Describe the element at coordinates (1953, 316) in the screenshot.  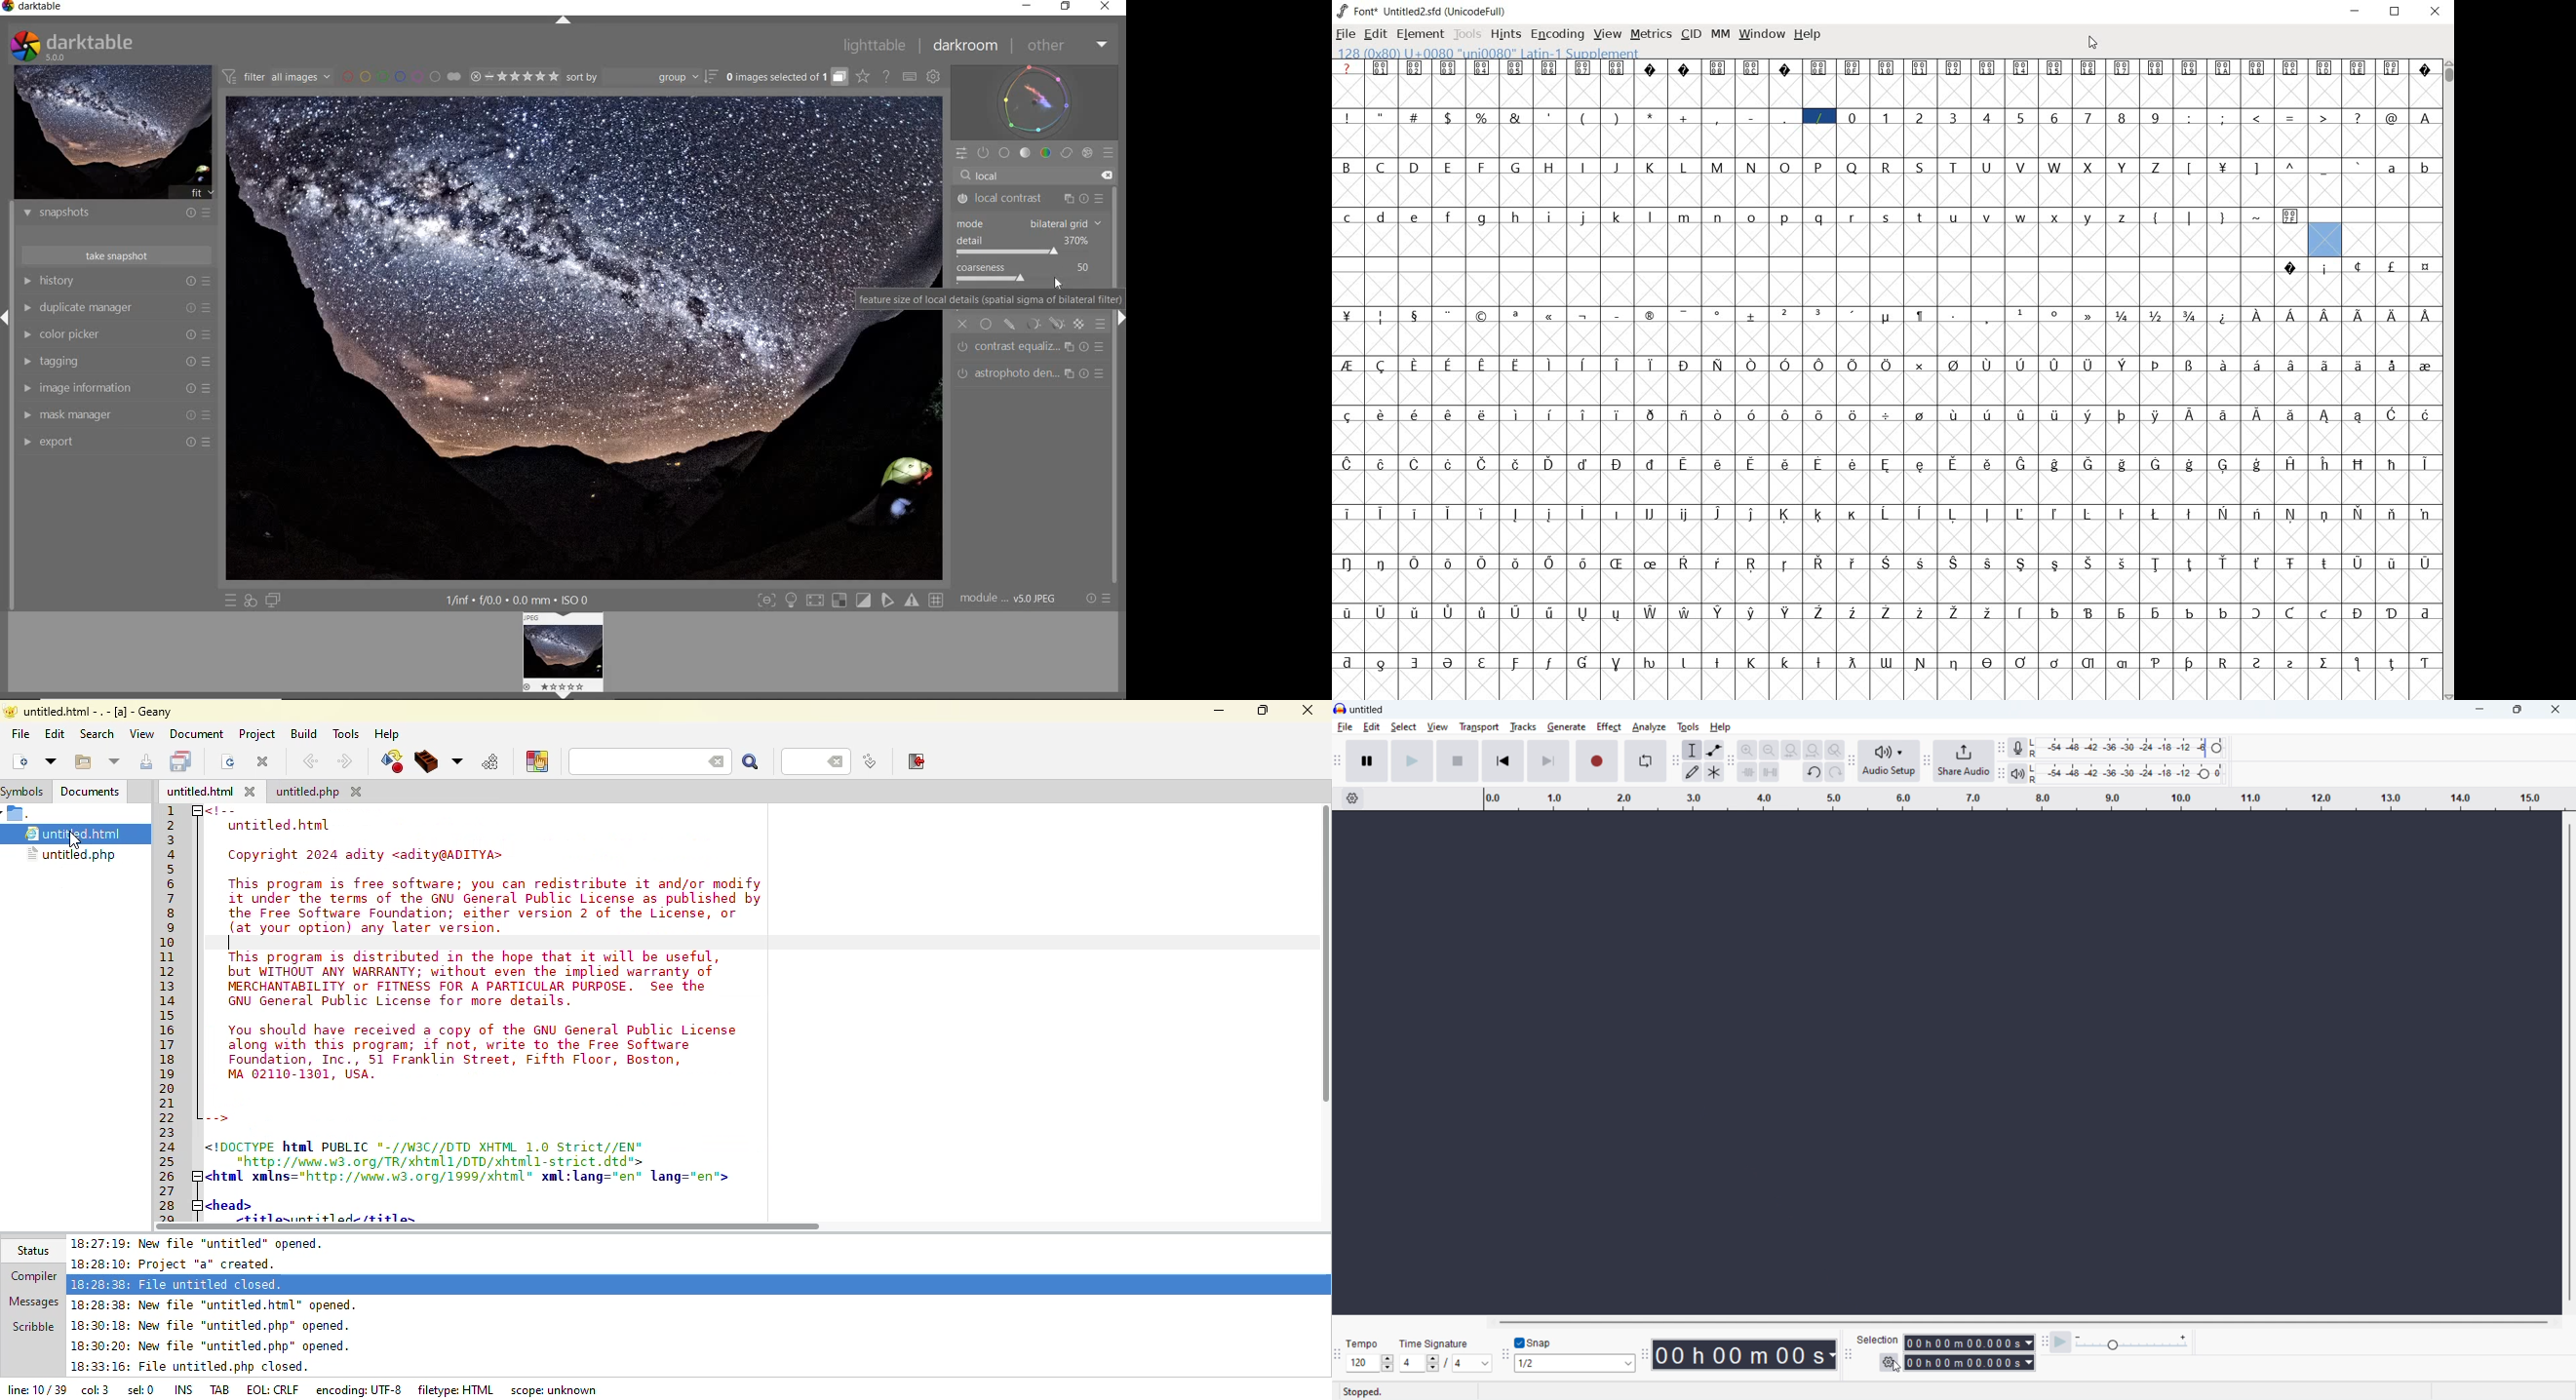
I see `glyph` at that location.